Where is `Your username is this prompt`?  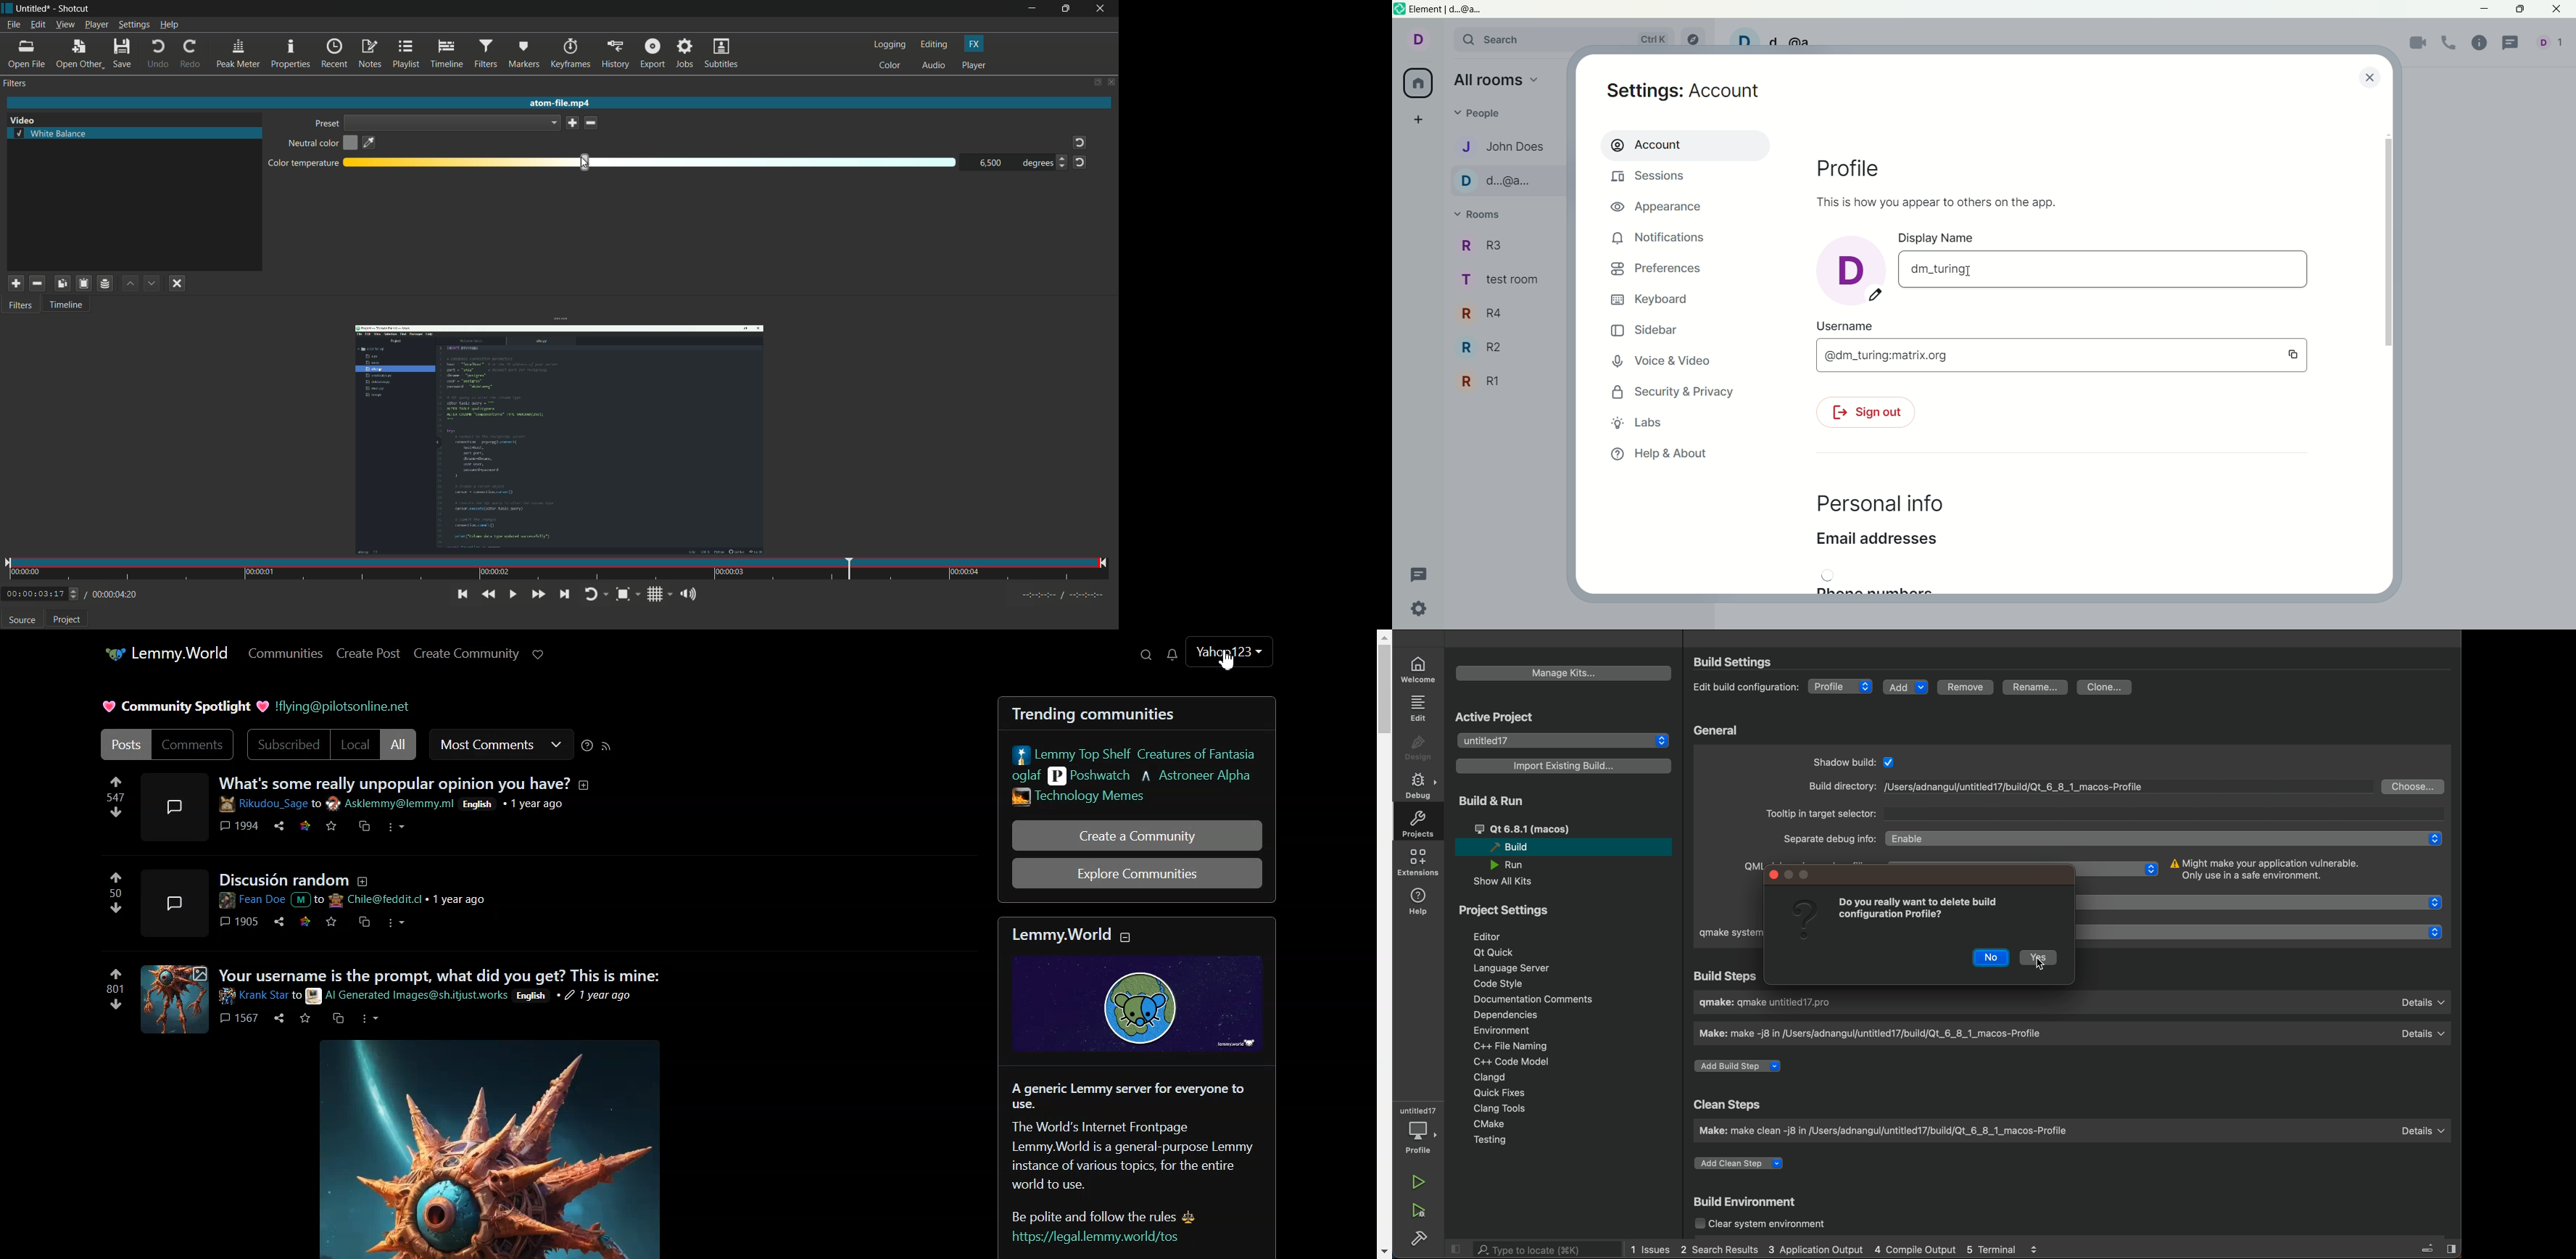
Your username is this prompt is located at coordinates (396, 1001).